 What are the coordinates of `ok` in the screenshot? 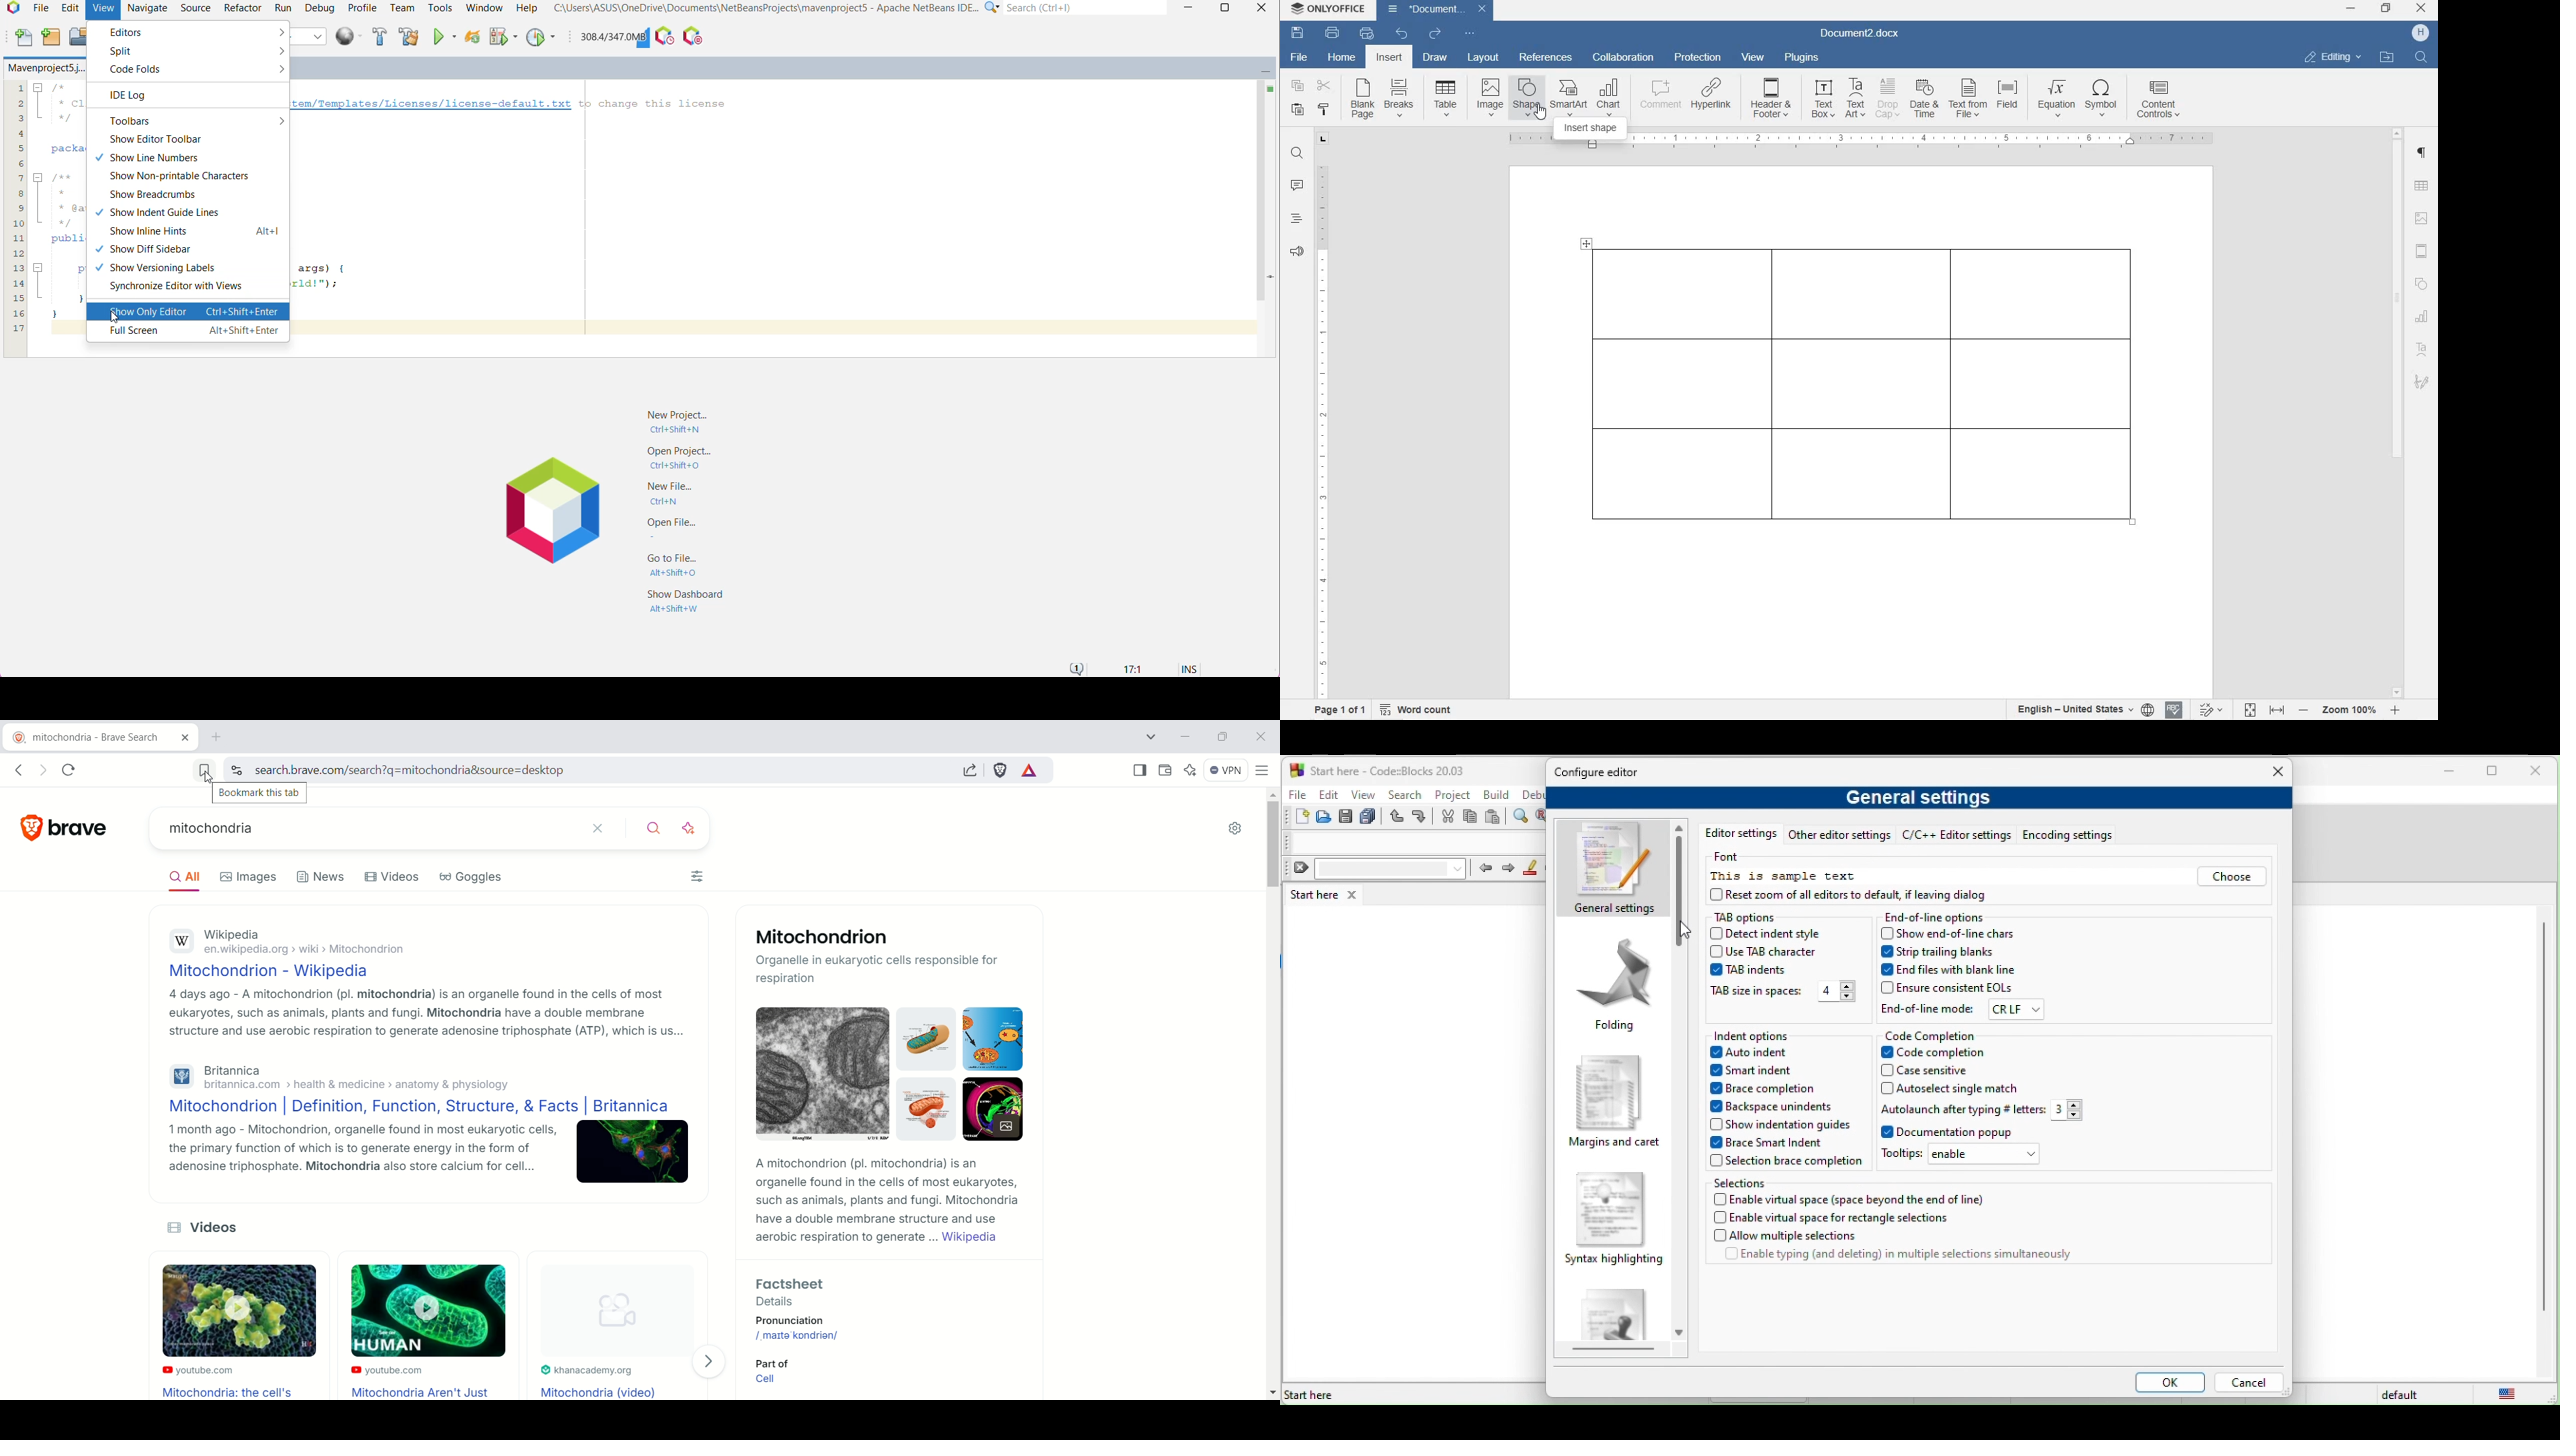 It's located at (2166, 1384).